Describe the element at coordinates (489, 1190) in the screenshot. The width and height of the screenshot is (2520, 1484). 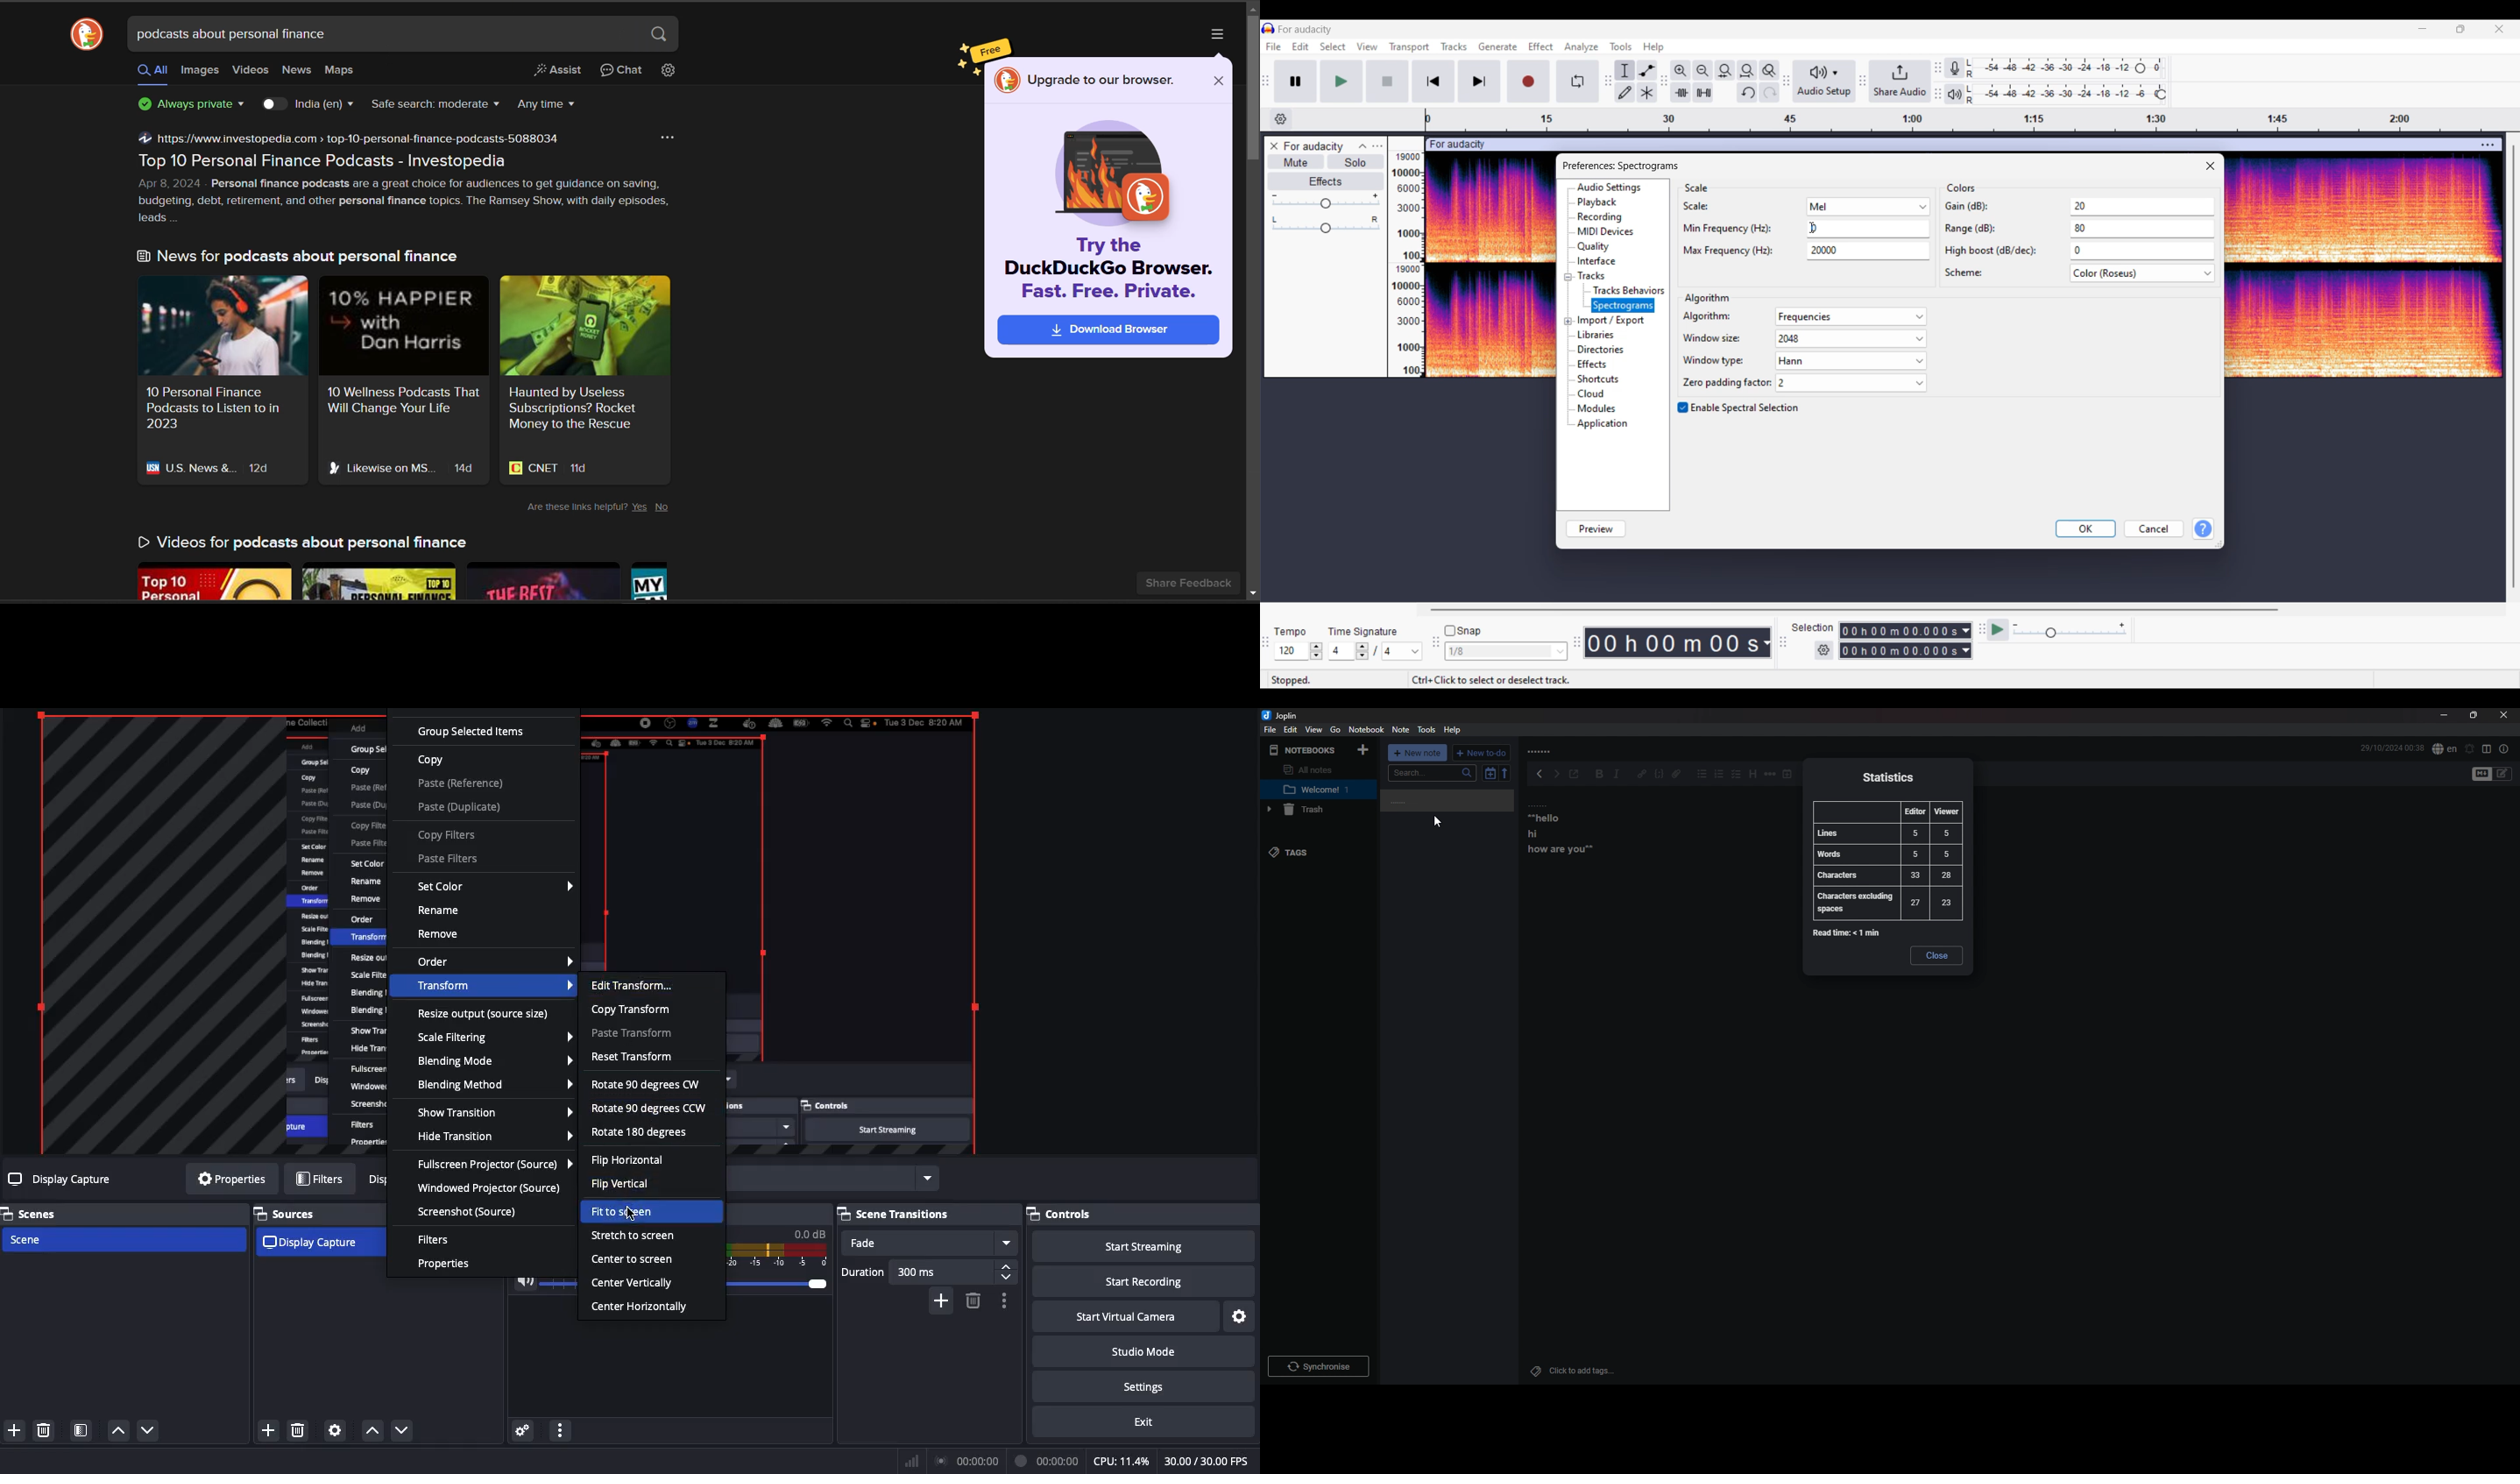
I see `Windowed projector` at that location.